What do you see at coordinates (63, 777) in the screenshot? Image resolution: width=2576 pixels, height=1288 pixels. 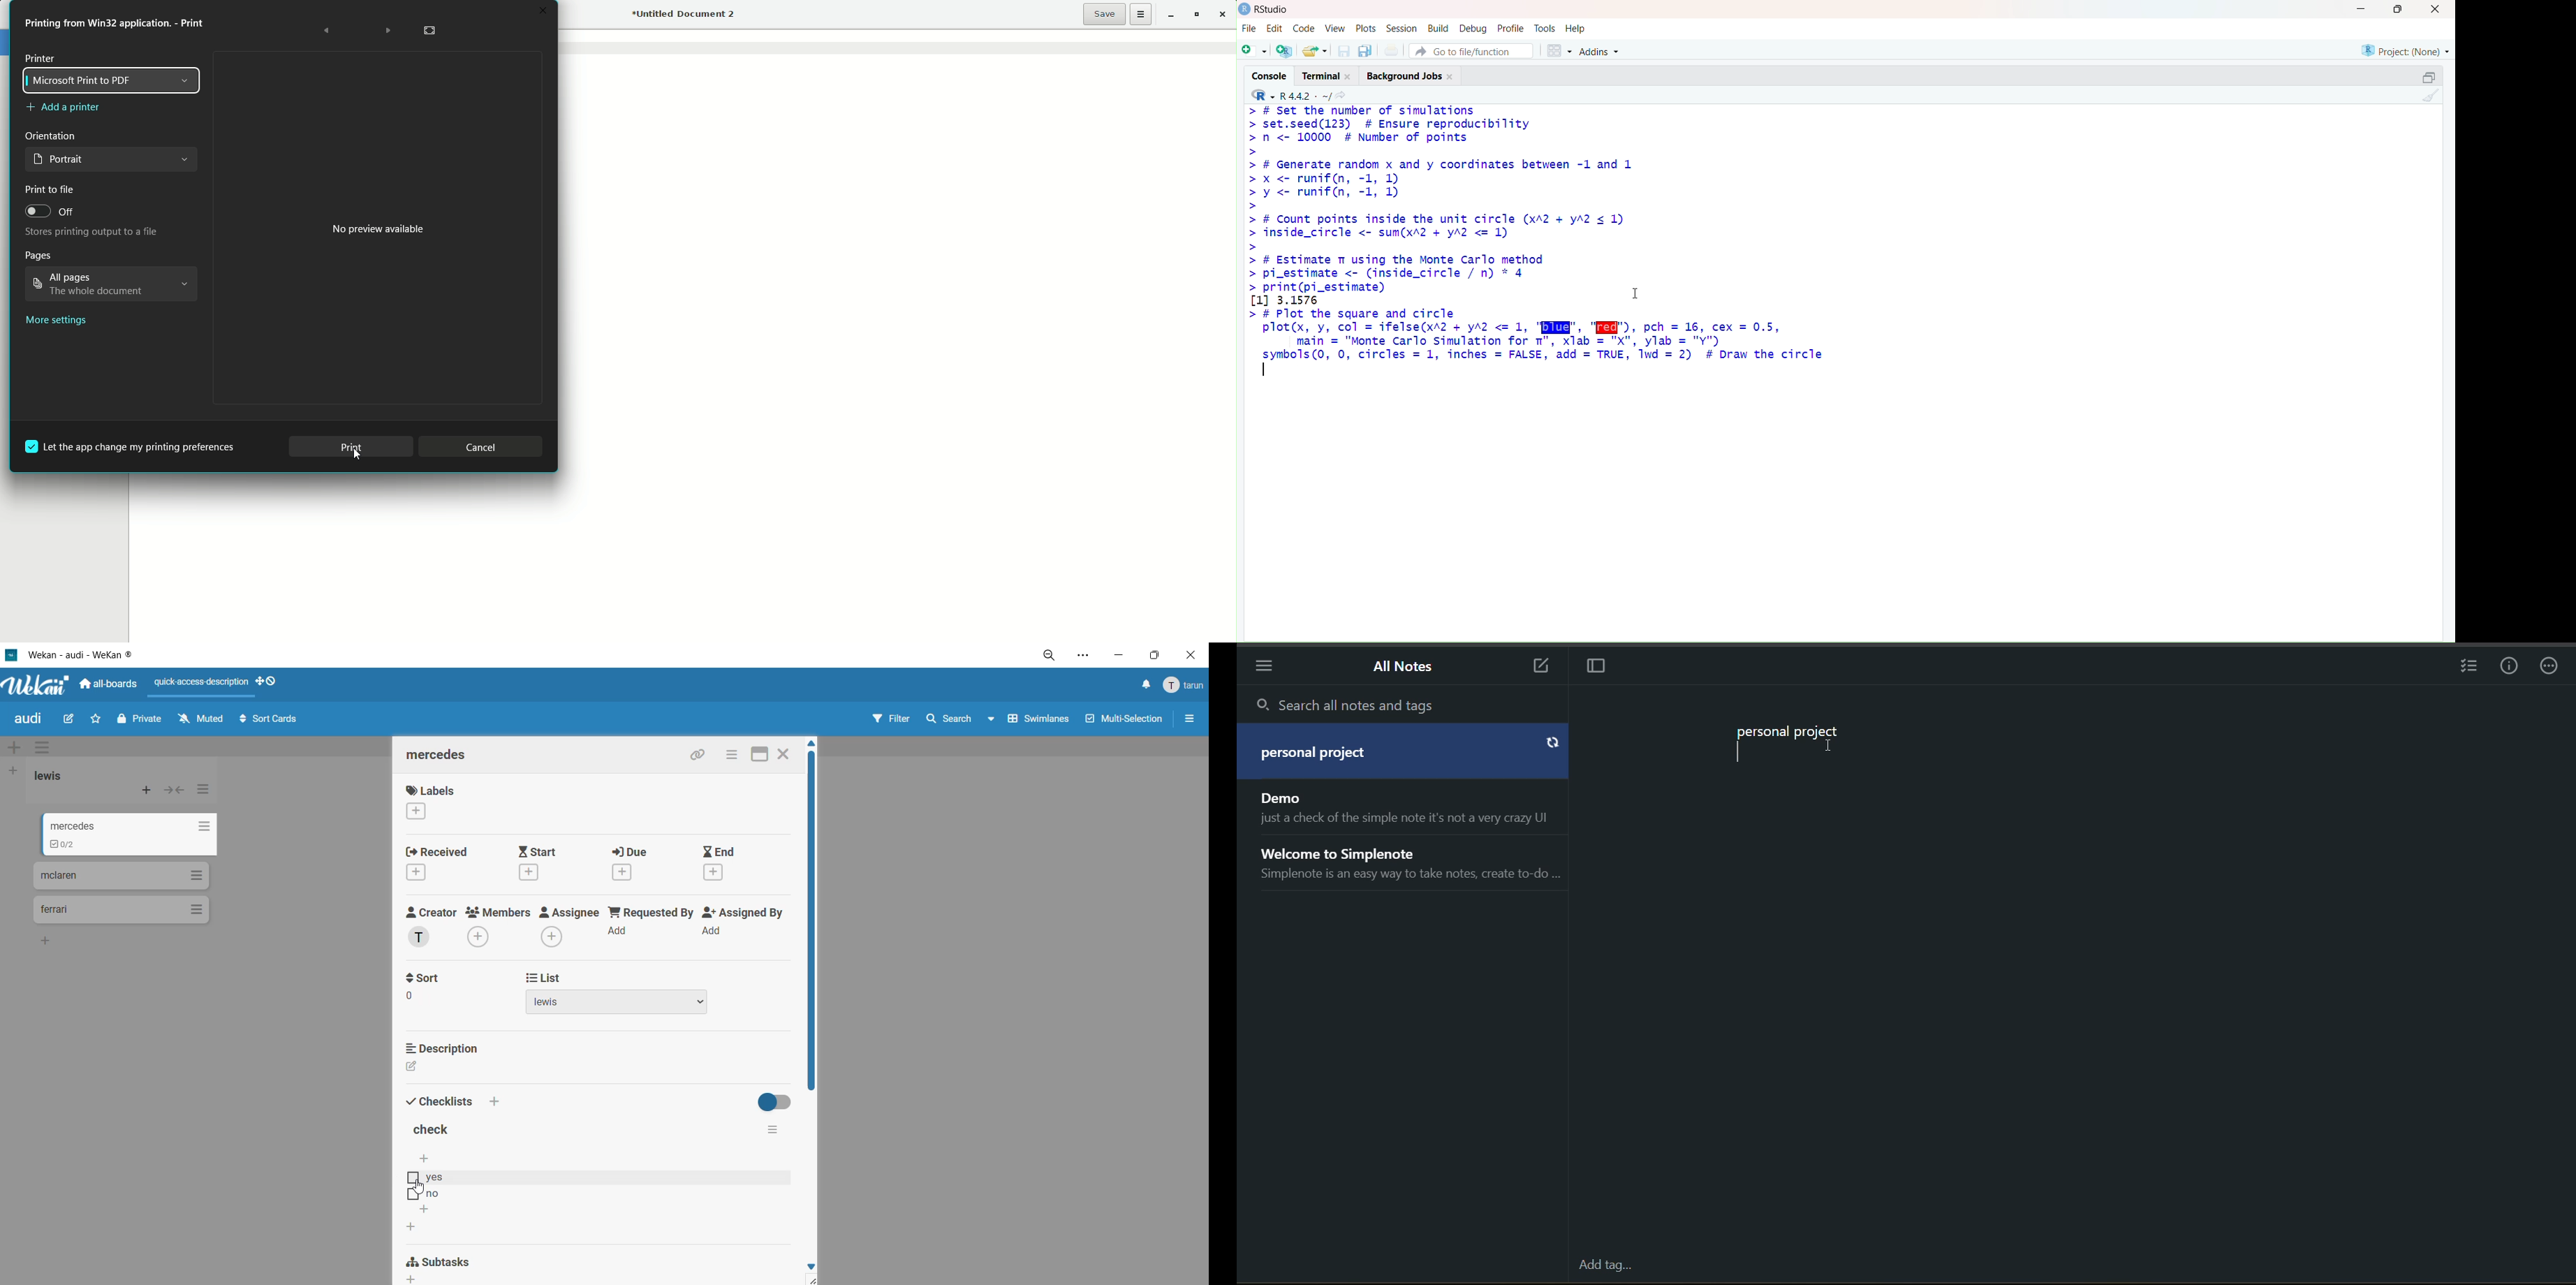 I see `list title` at bounding box center [63, 777].